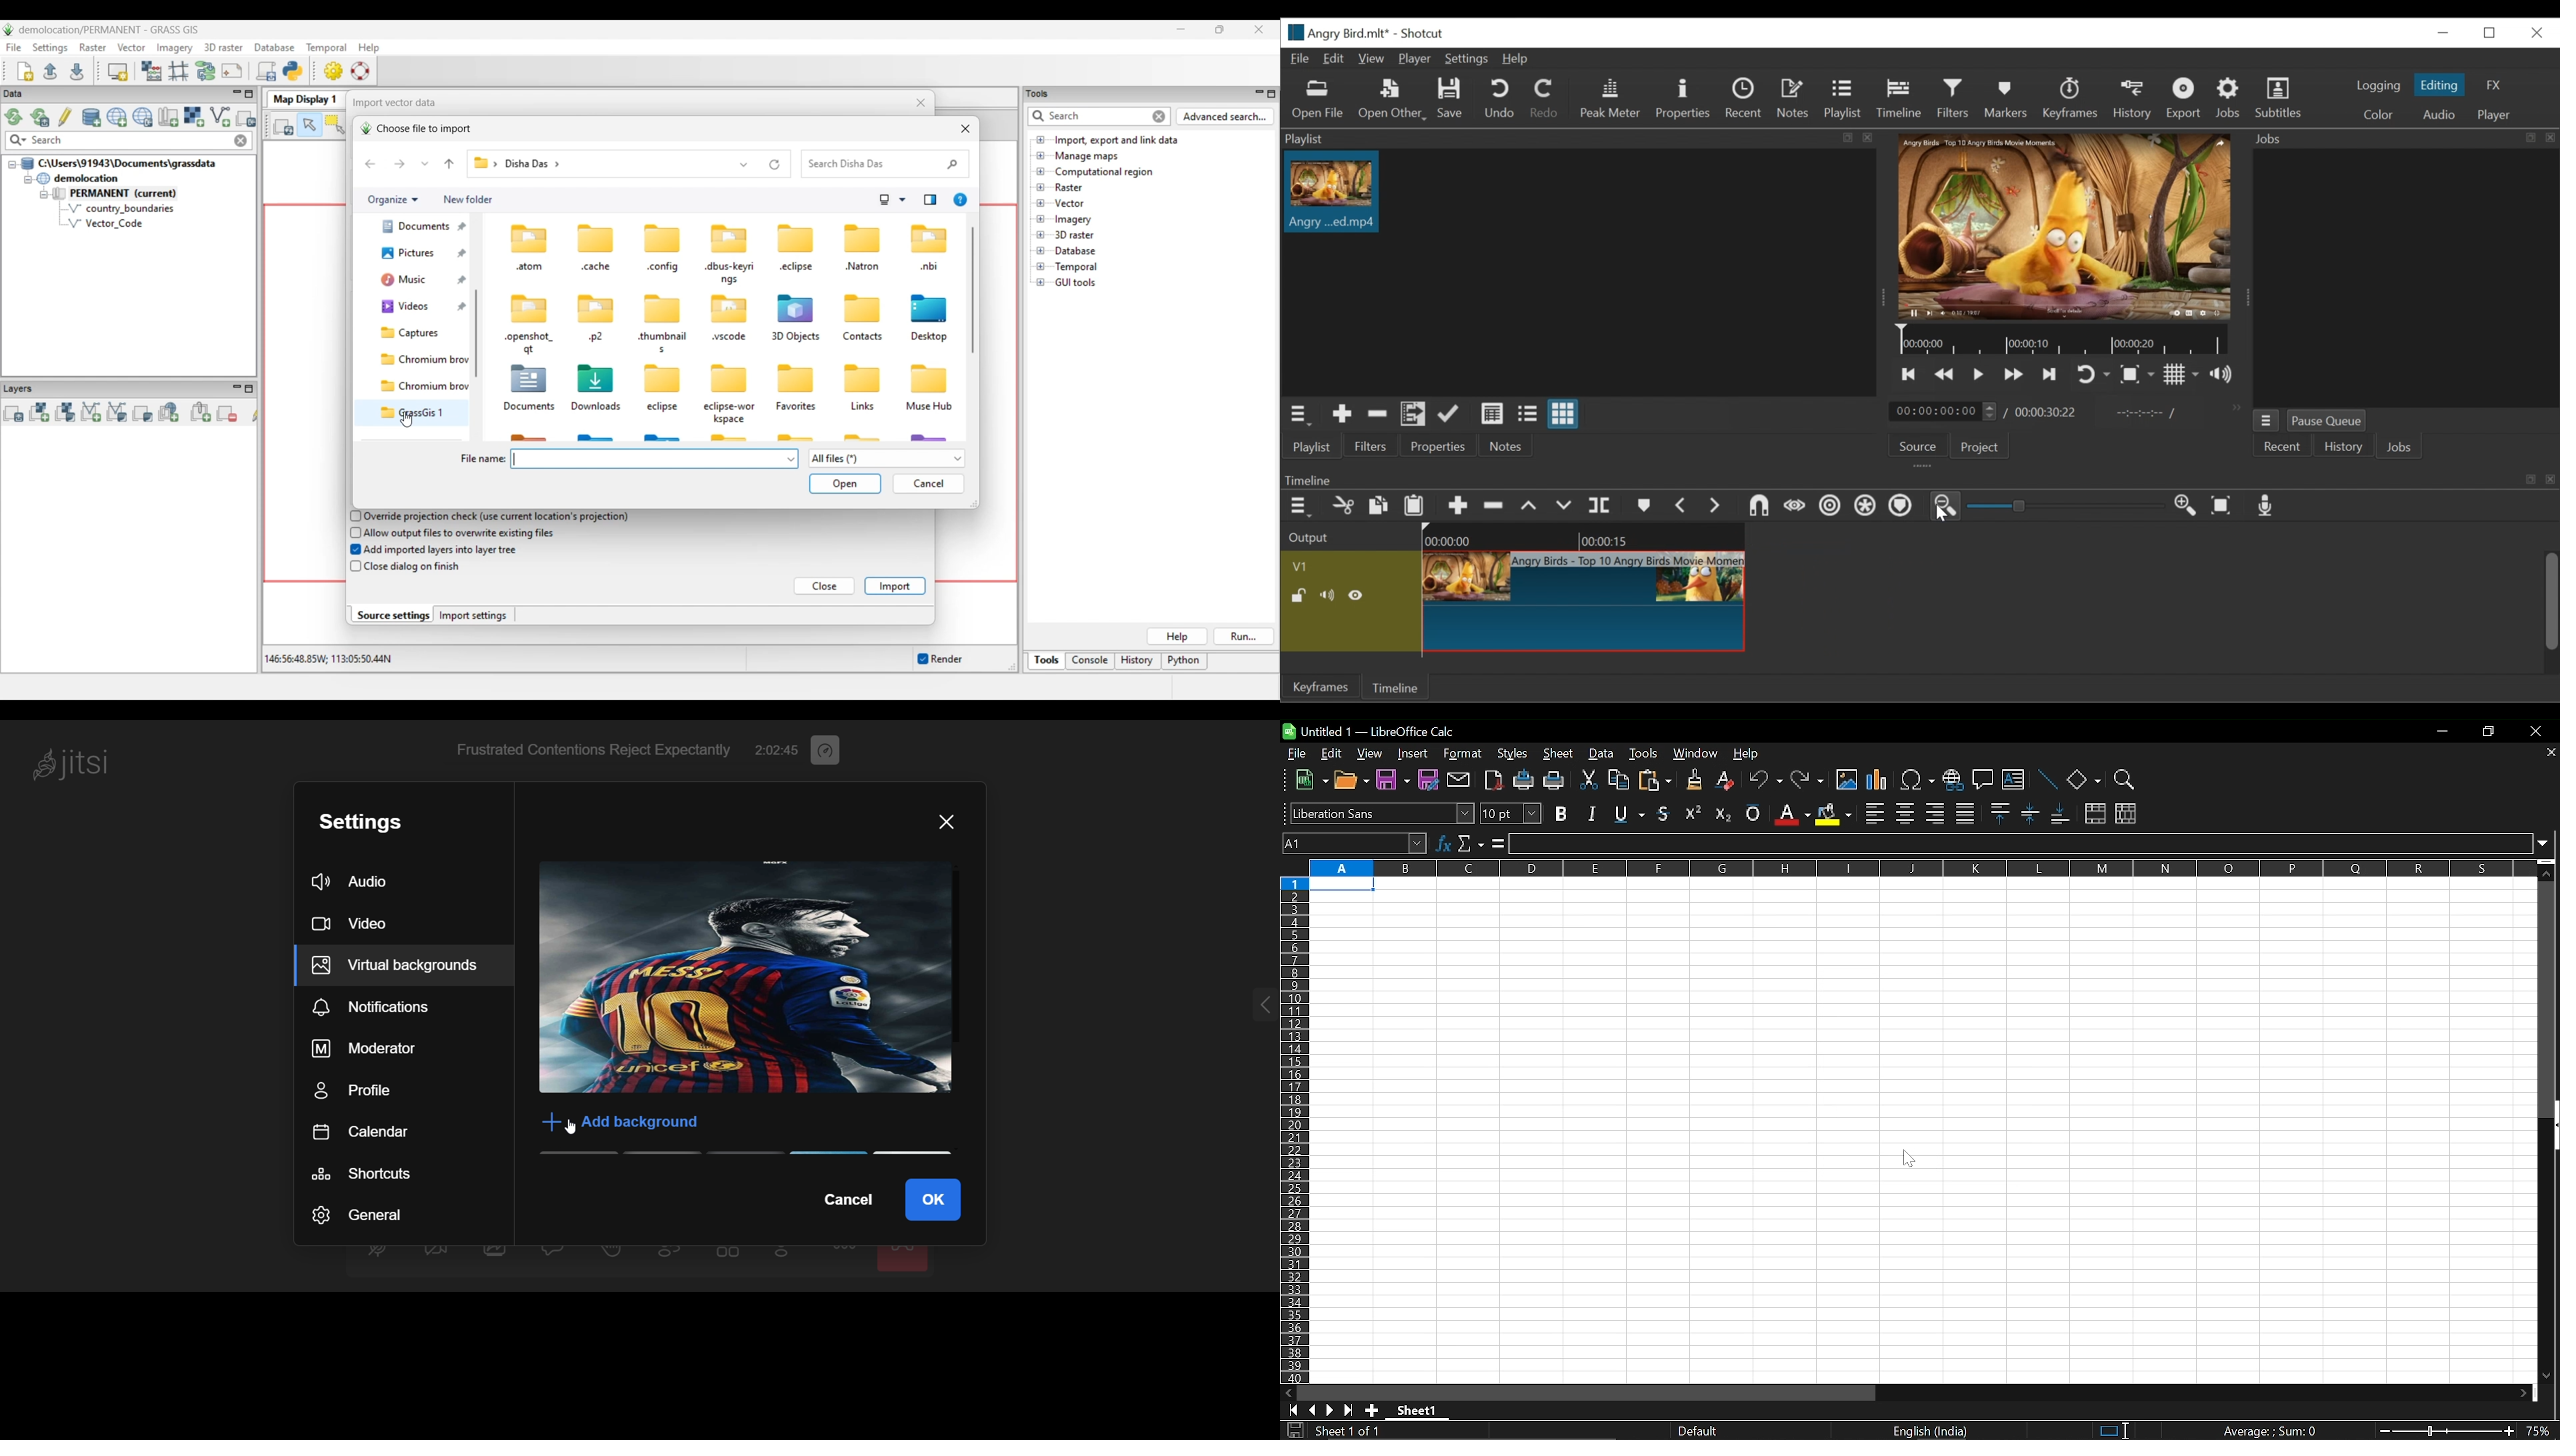  I want to click on Filters, so click(1954, 99).